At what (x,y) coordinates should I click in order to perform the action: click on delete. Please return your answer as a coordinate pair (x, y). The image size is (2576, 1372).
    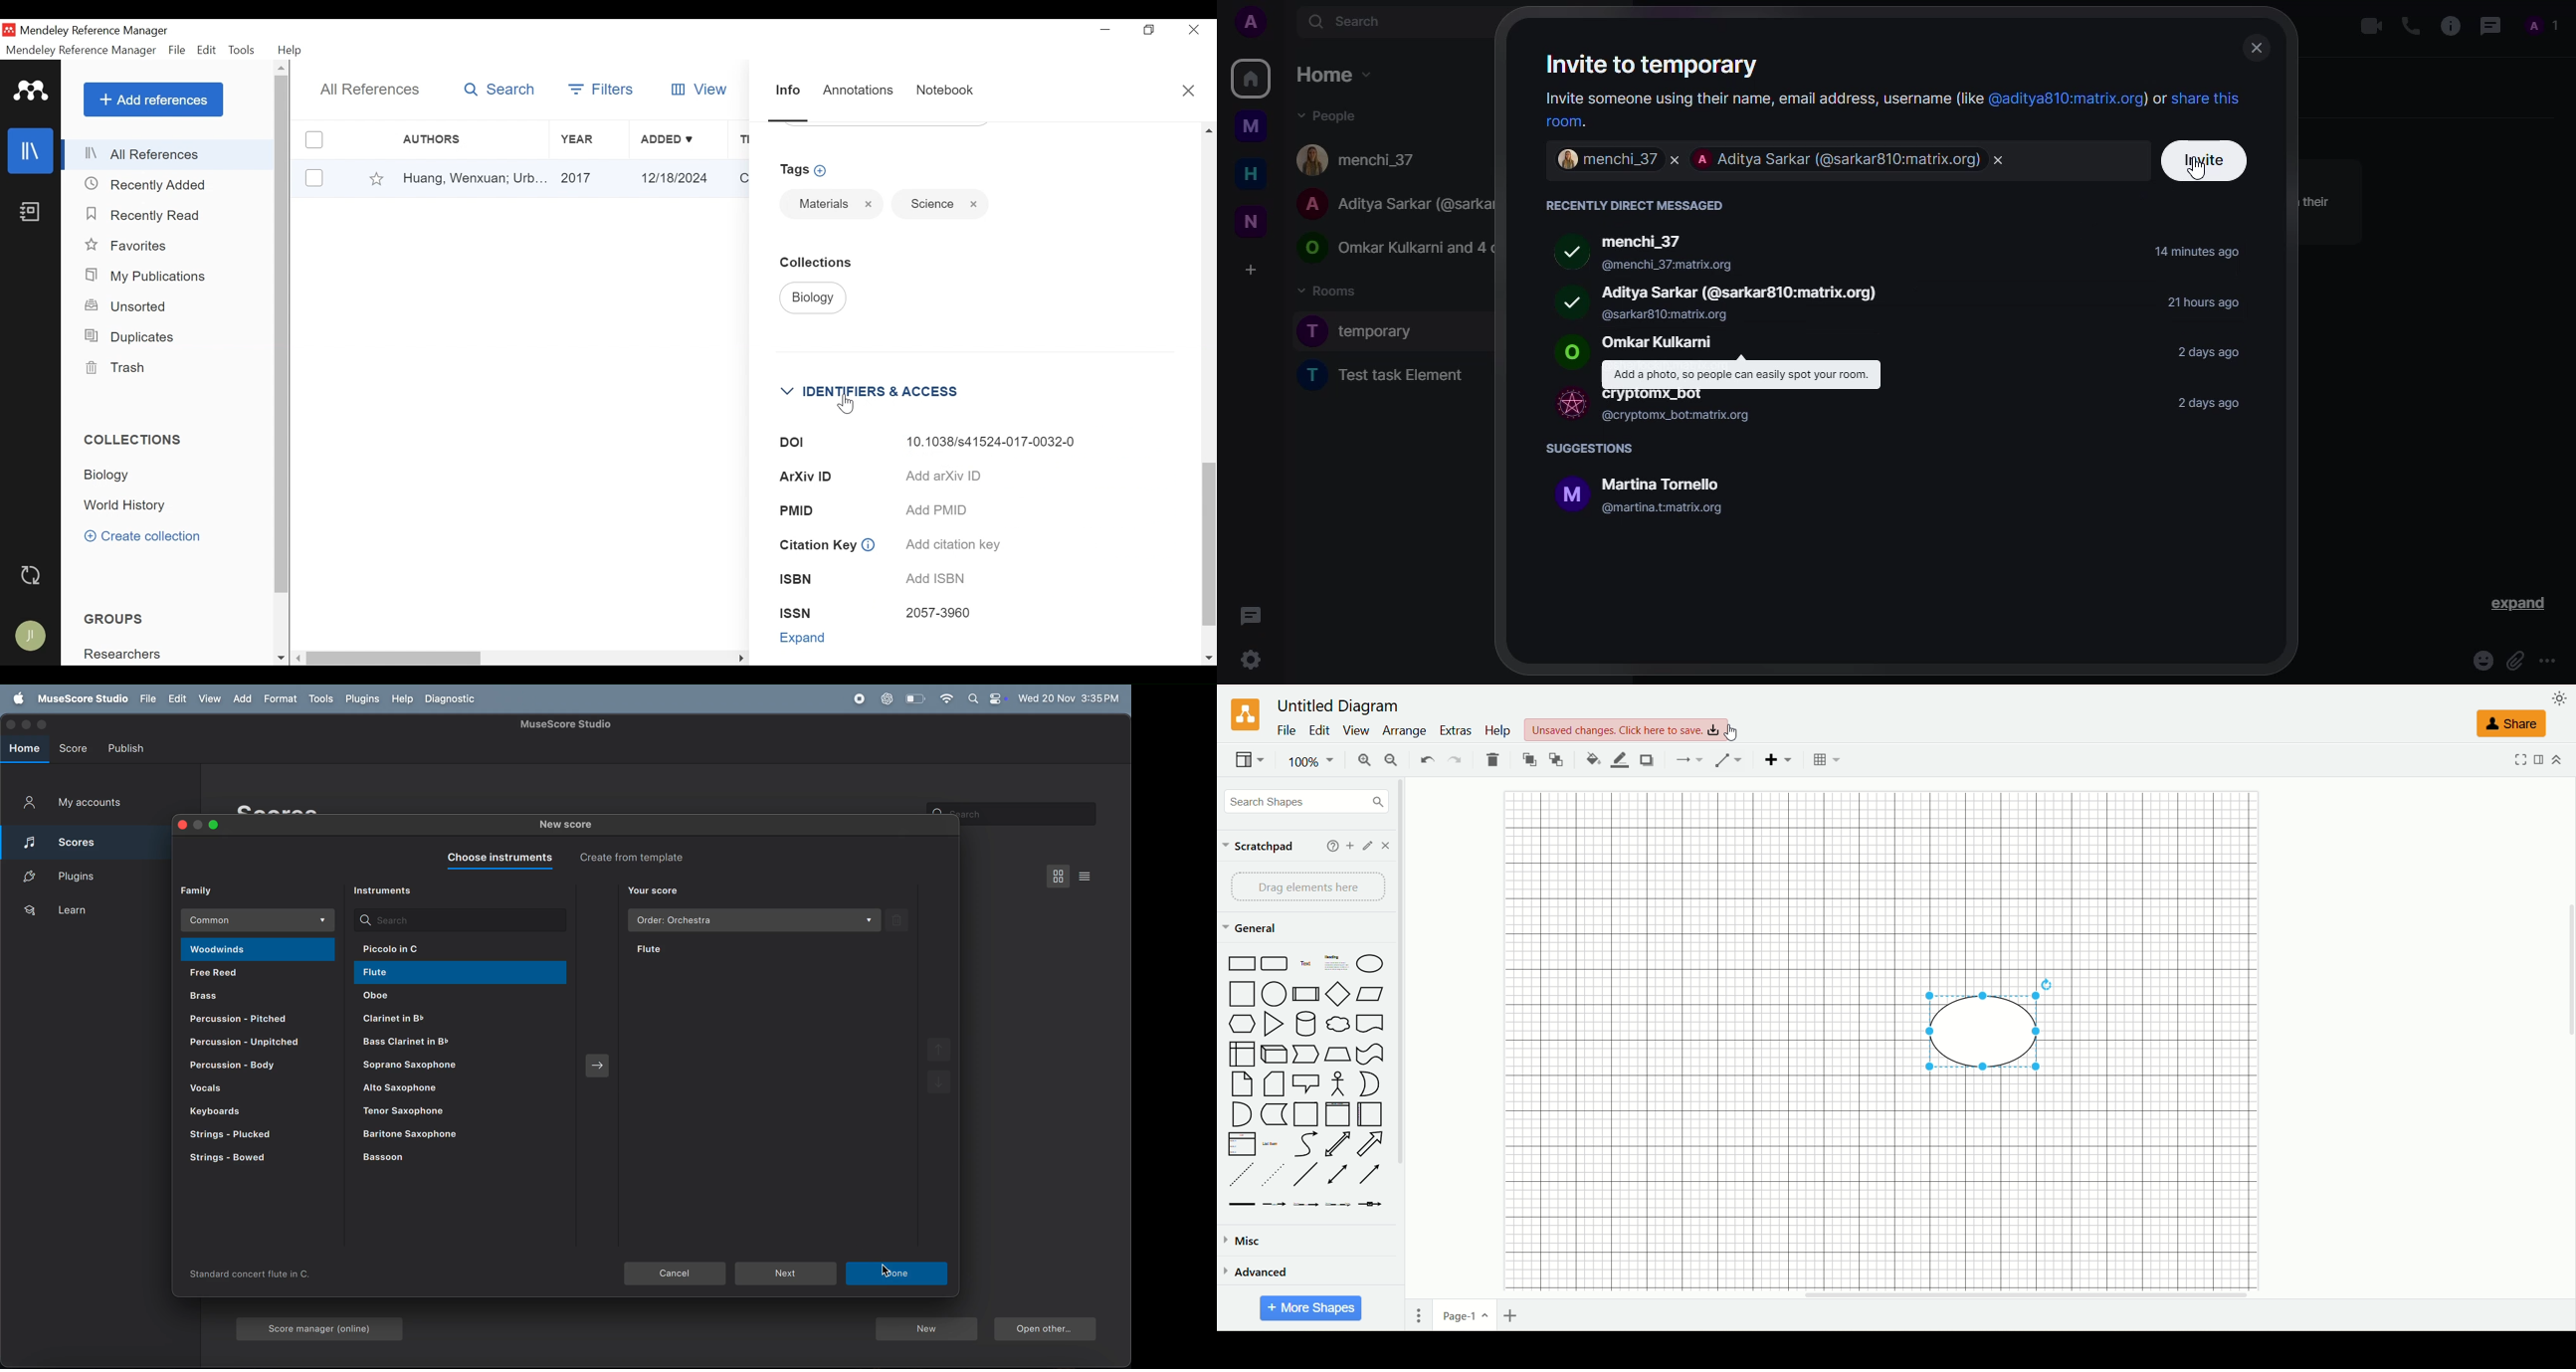
    Looking at the image, I should click on (898, 920).